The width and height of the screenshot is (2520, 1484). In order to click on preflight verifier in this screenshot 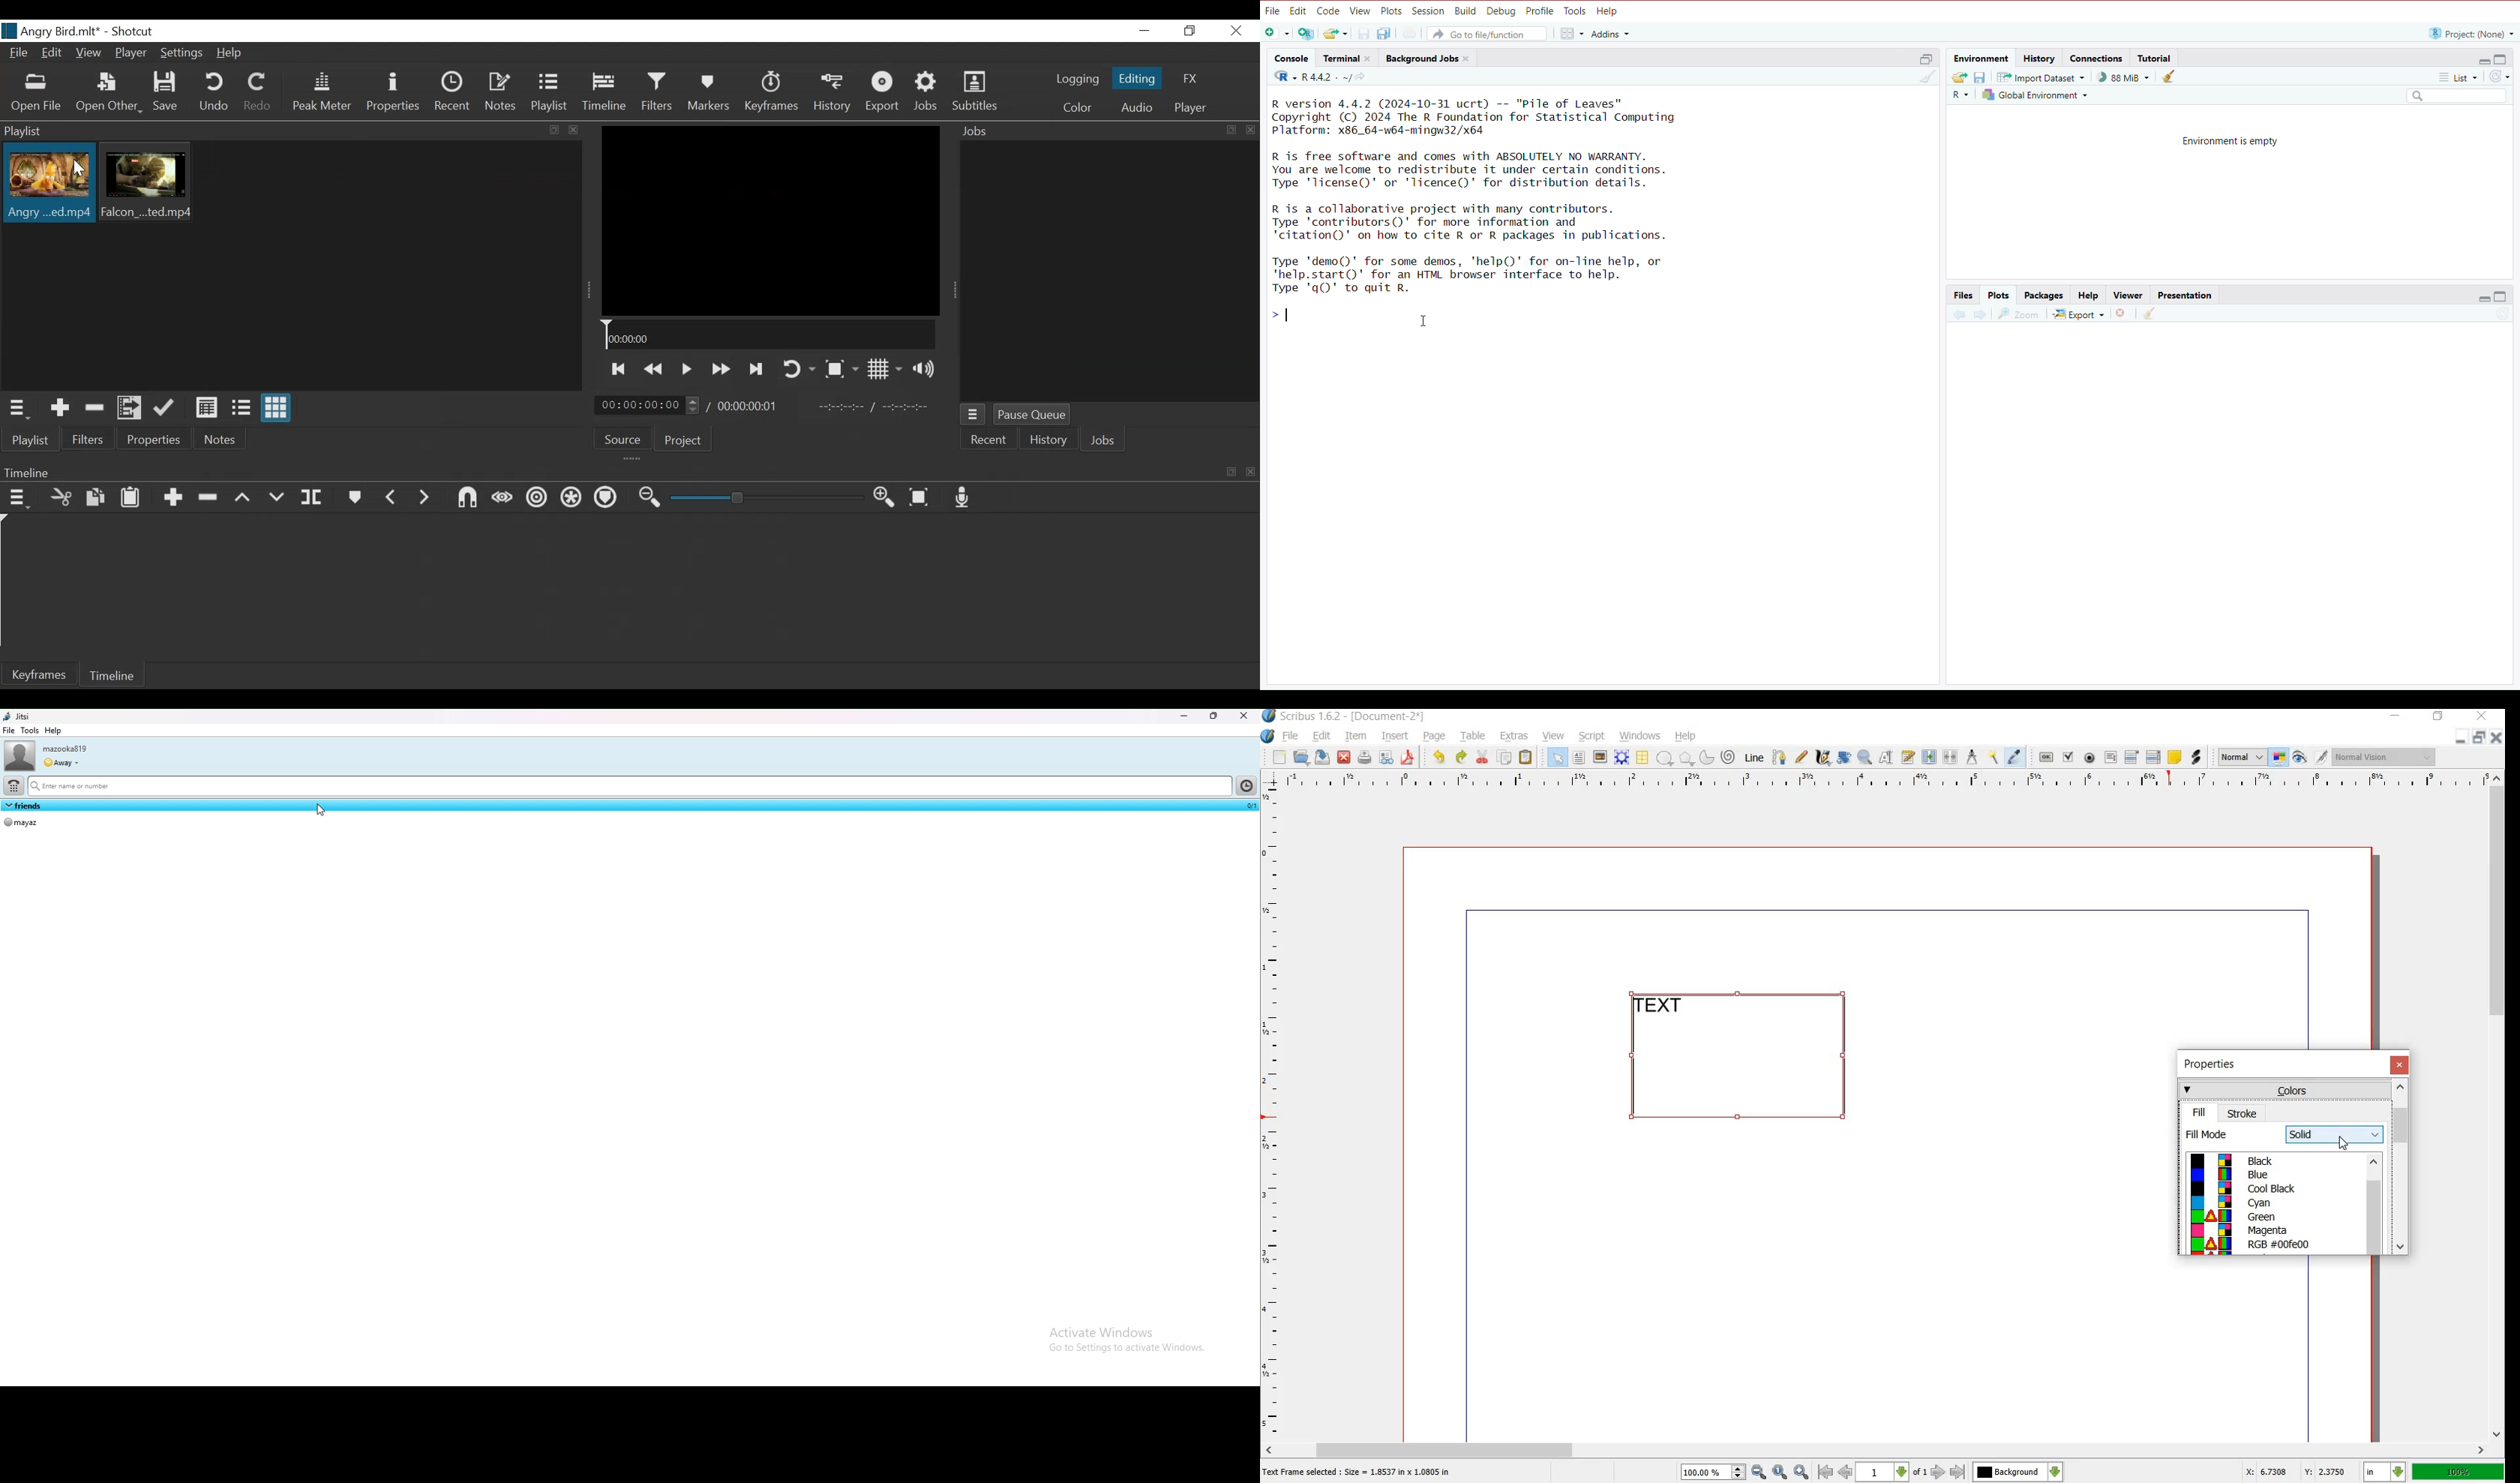, I will do `click(1385, 758)`.